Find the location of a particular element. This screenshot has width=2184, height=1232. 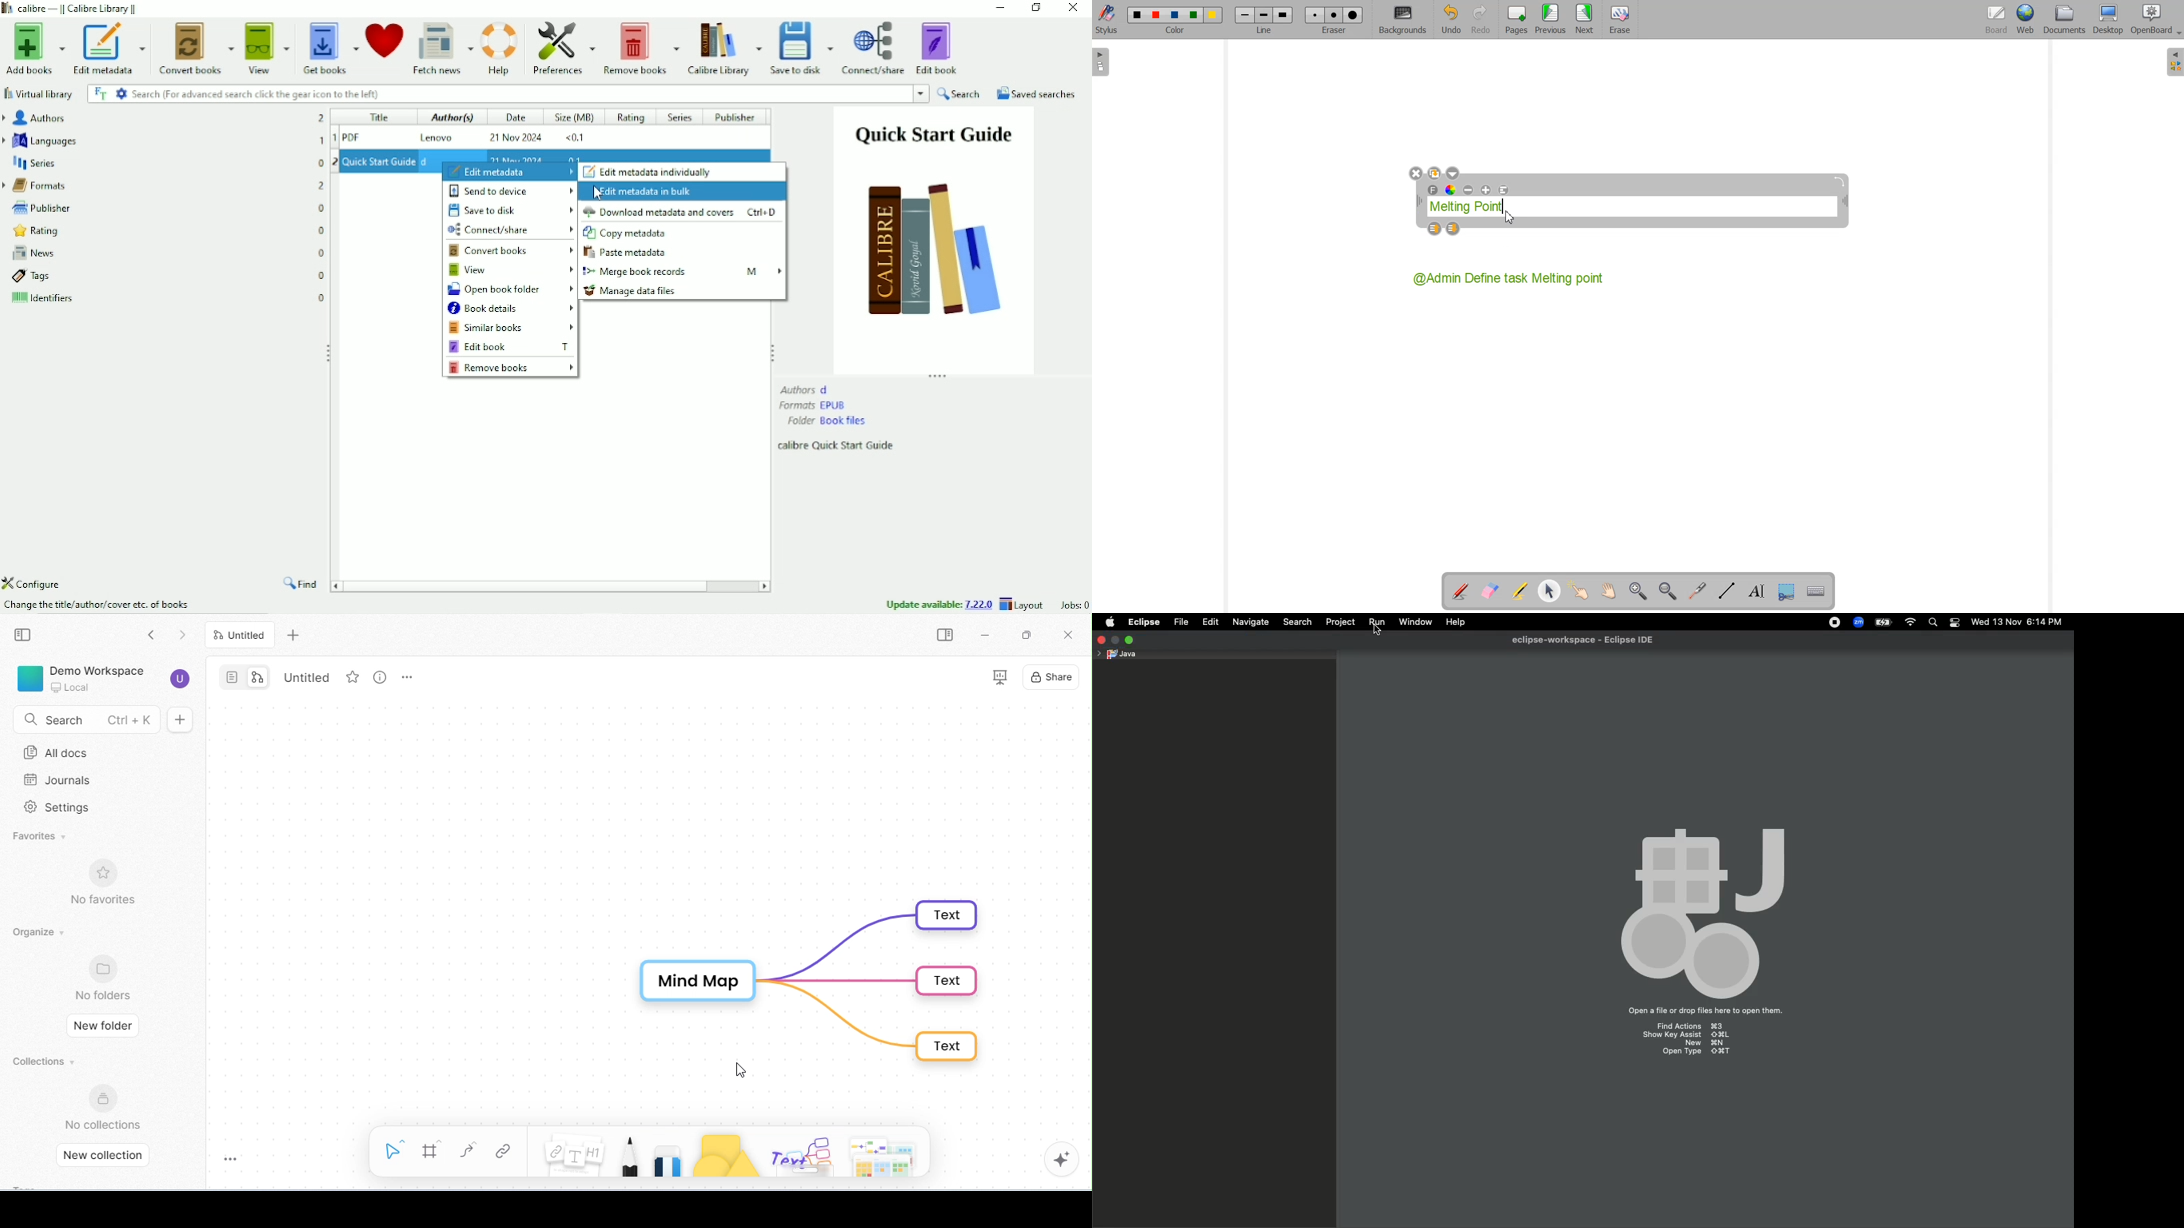

Pages is located at coordinates (1514, 20).